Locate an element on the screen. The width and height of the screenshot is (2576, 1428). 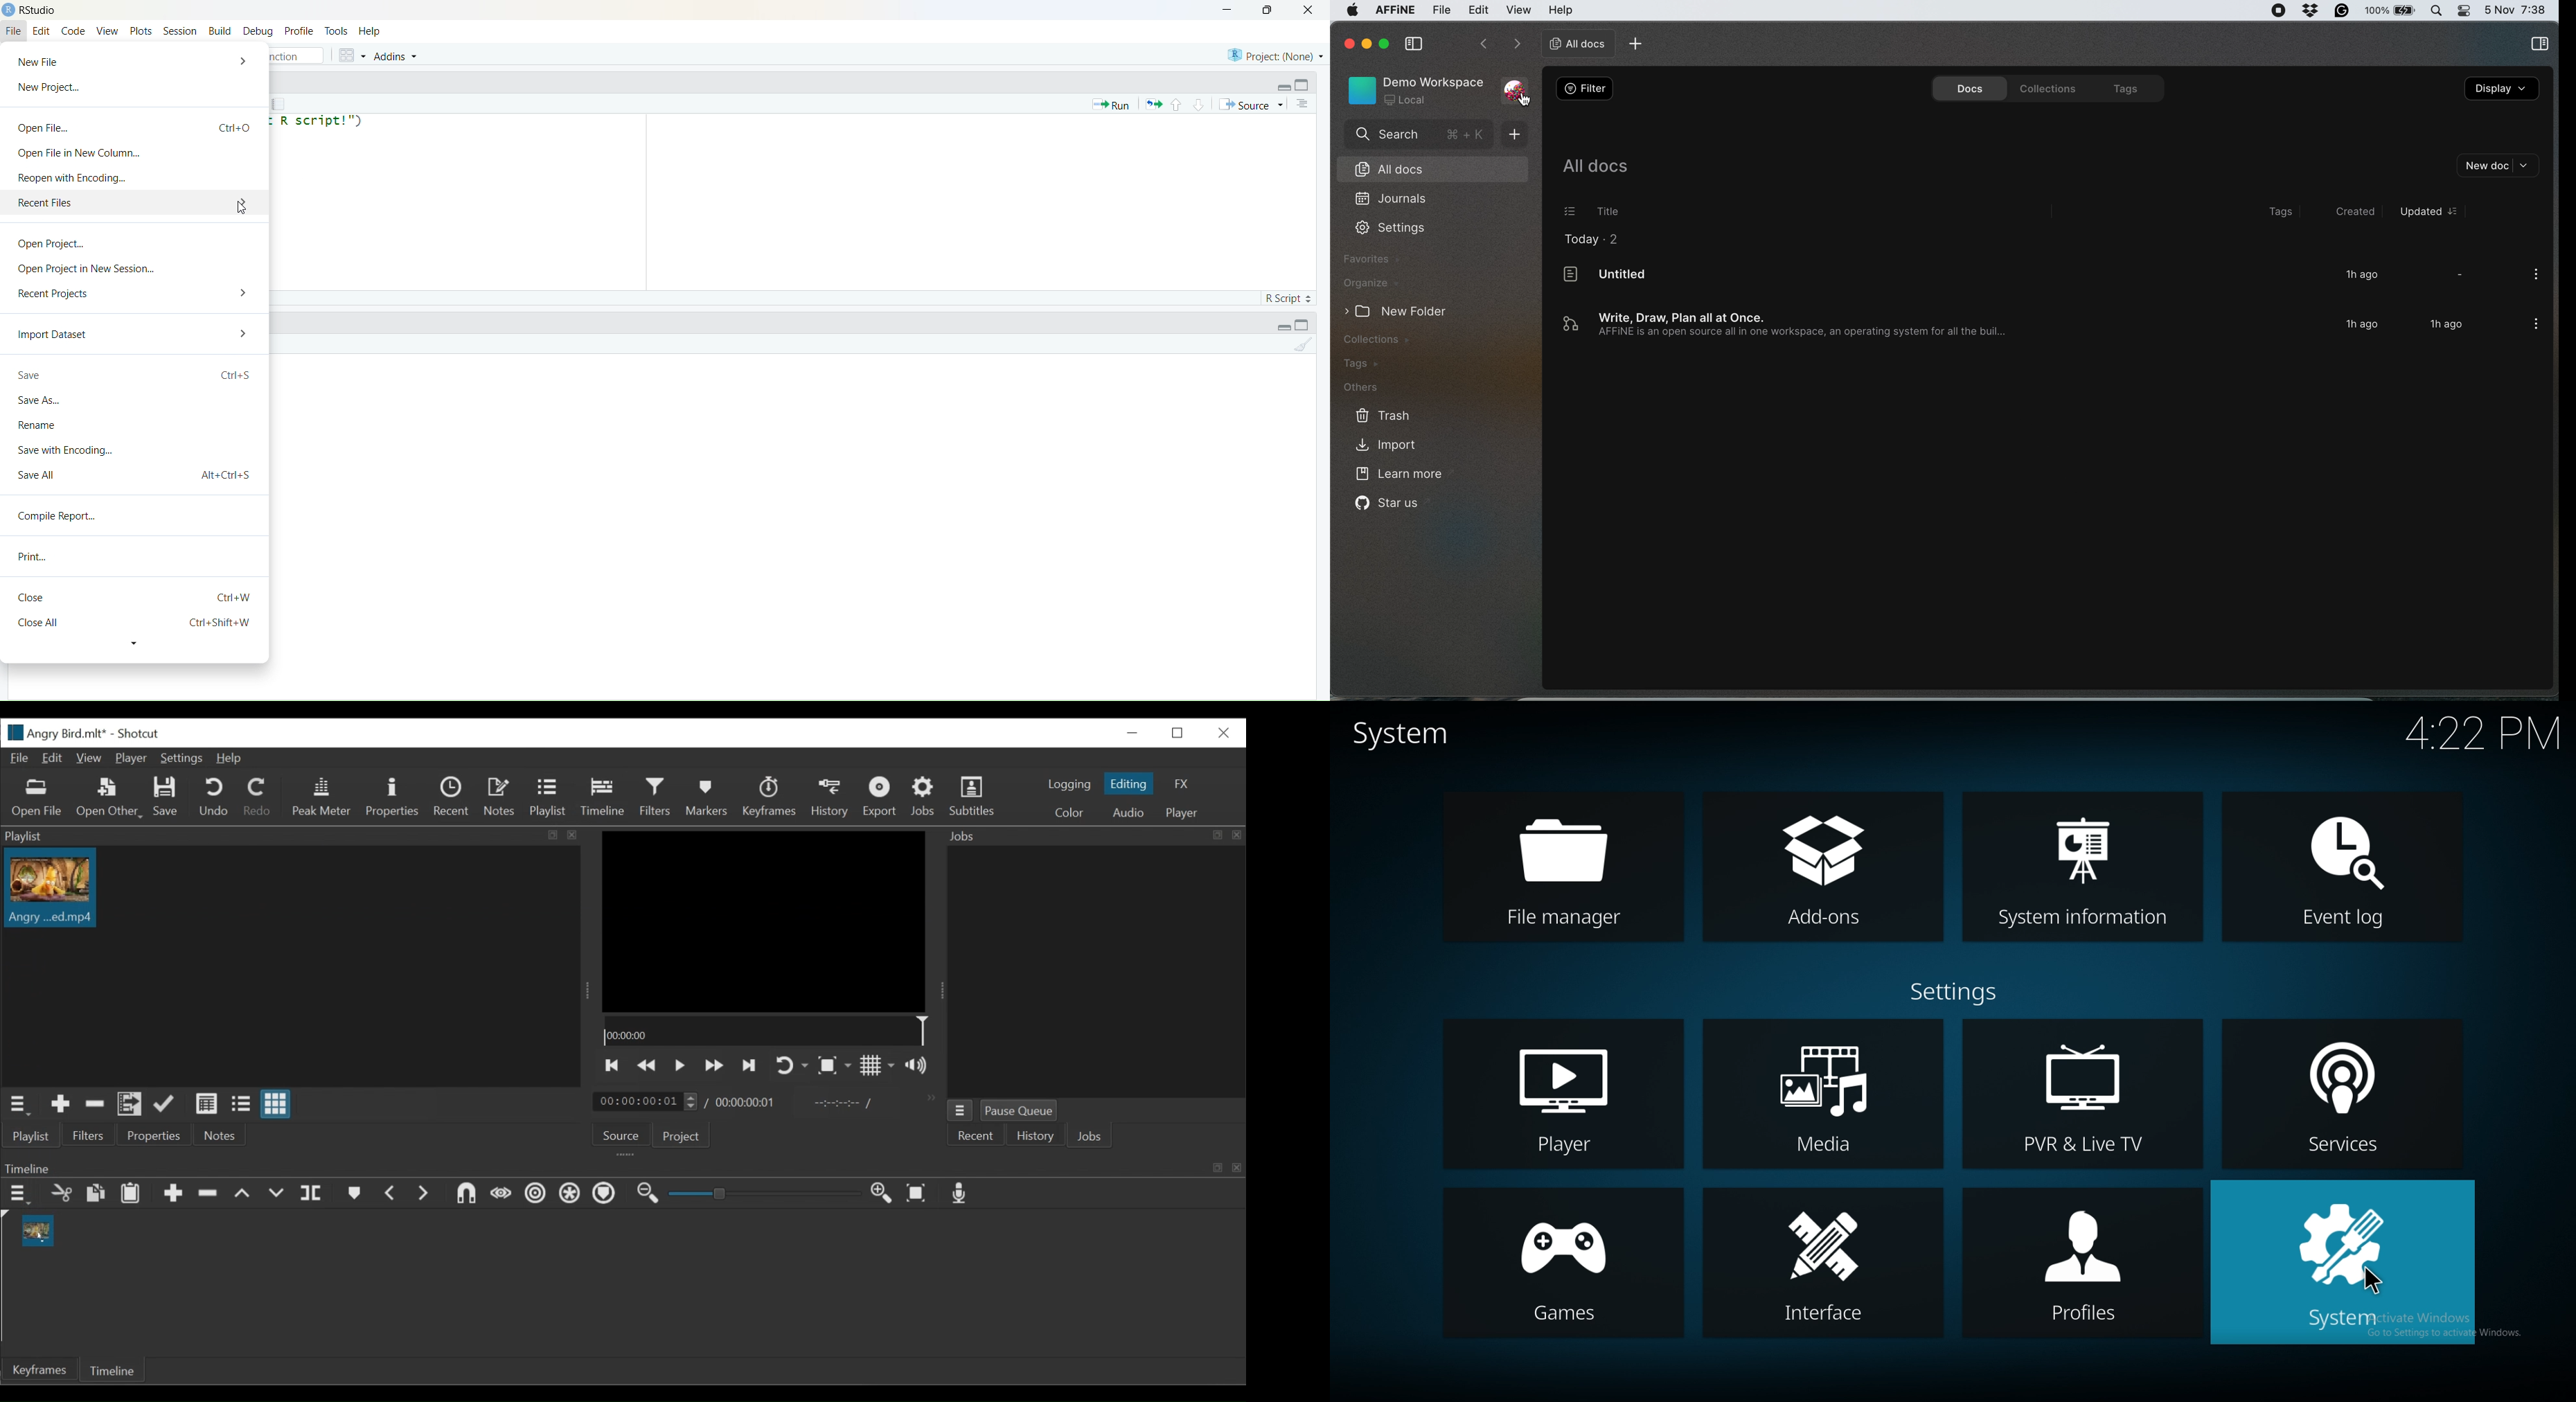
Zoom timeline in is located at coordinates (883, 1195).